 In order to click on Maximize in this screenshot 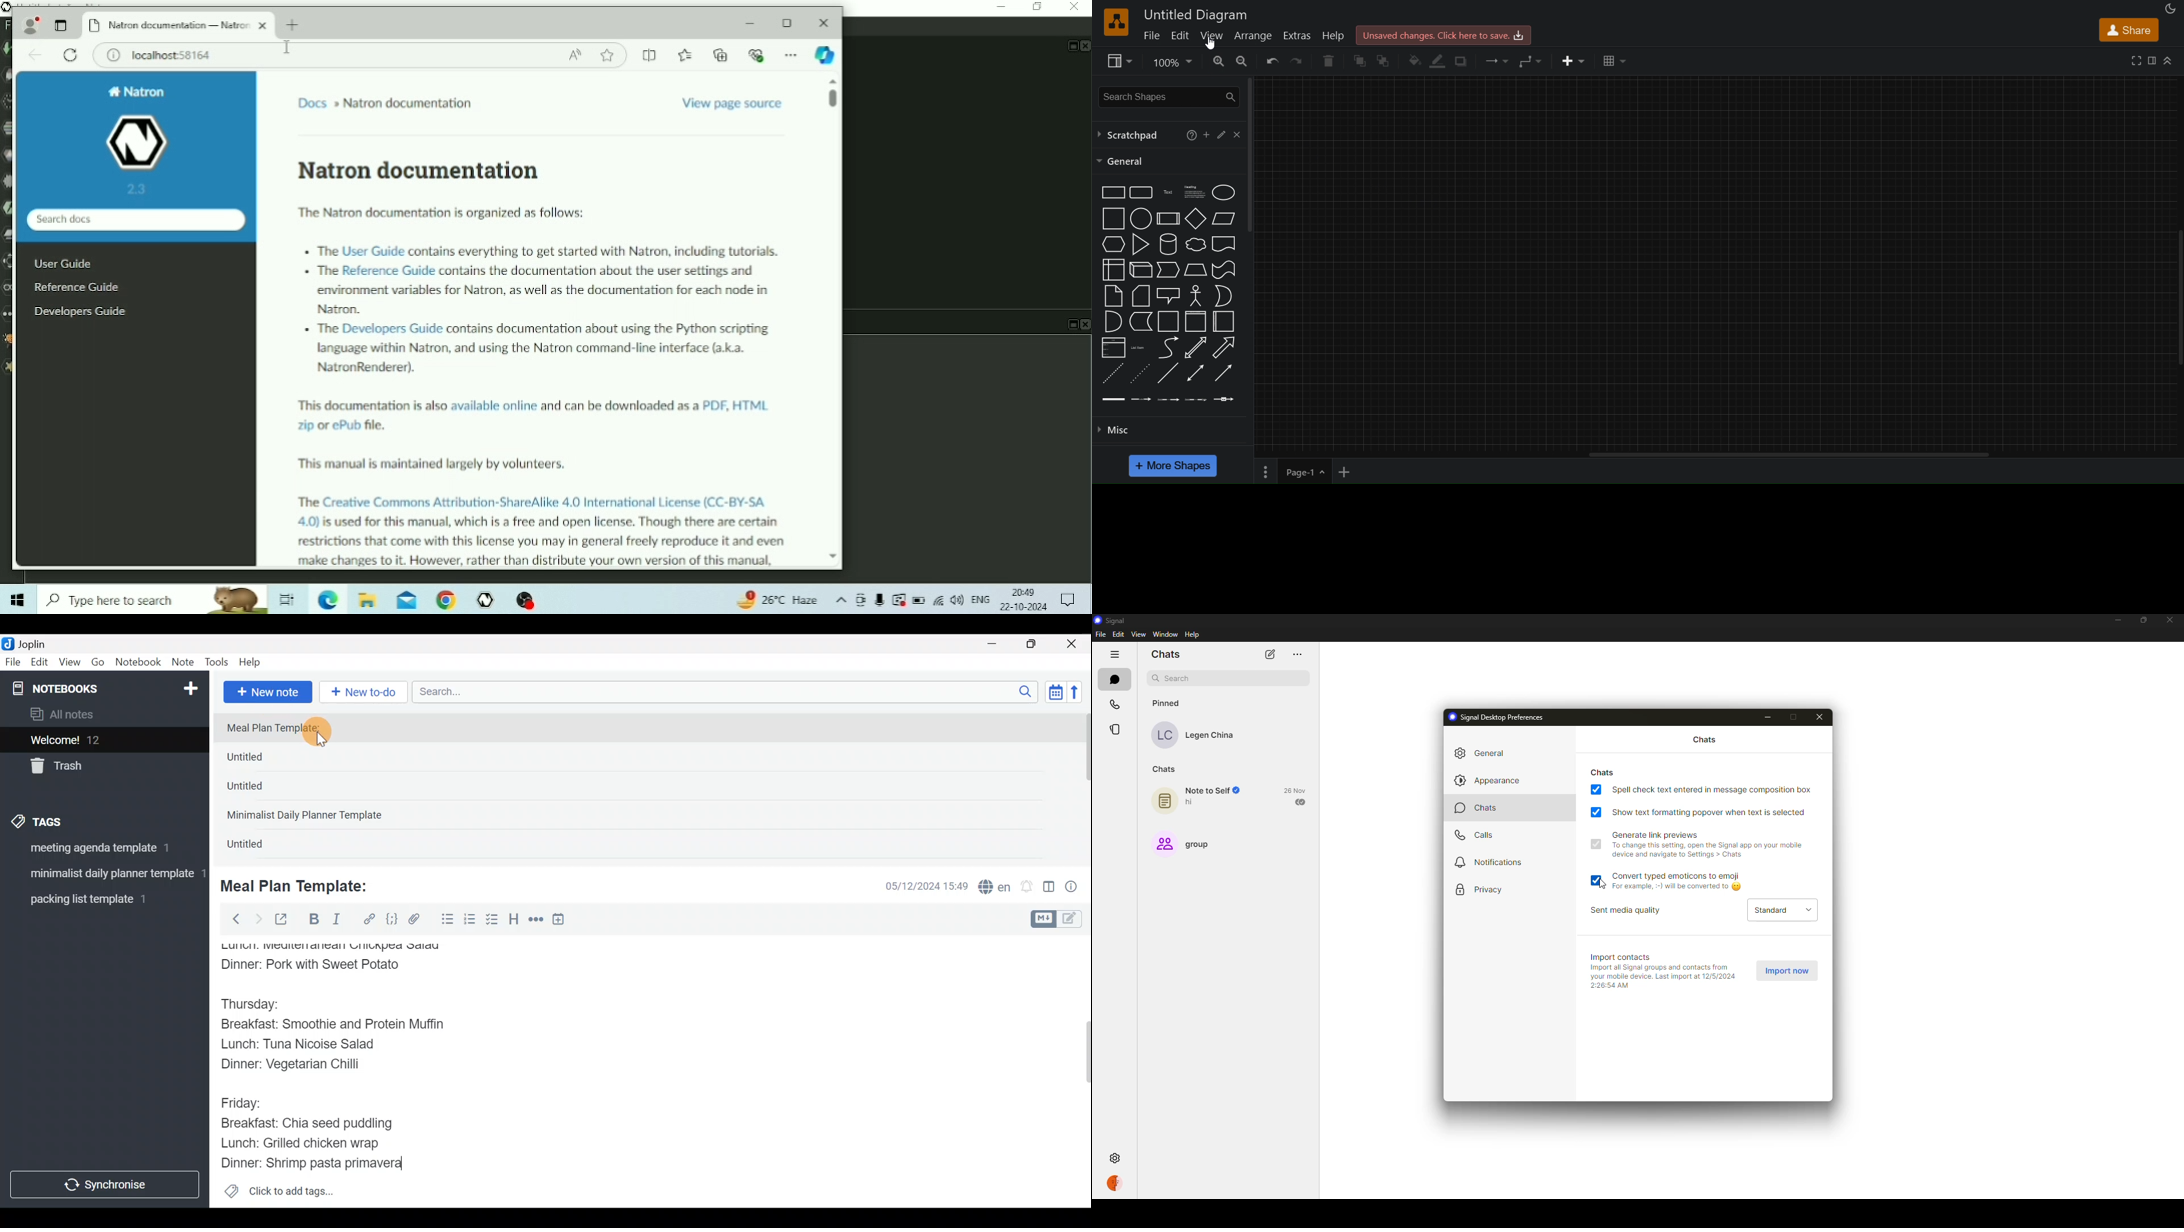, I will do `click(1039, 644)`.